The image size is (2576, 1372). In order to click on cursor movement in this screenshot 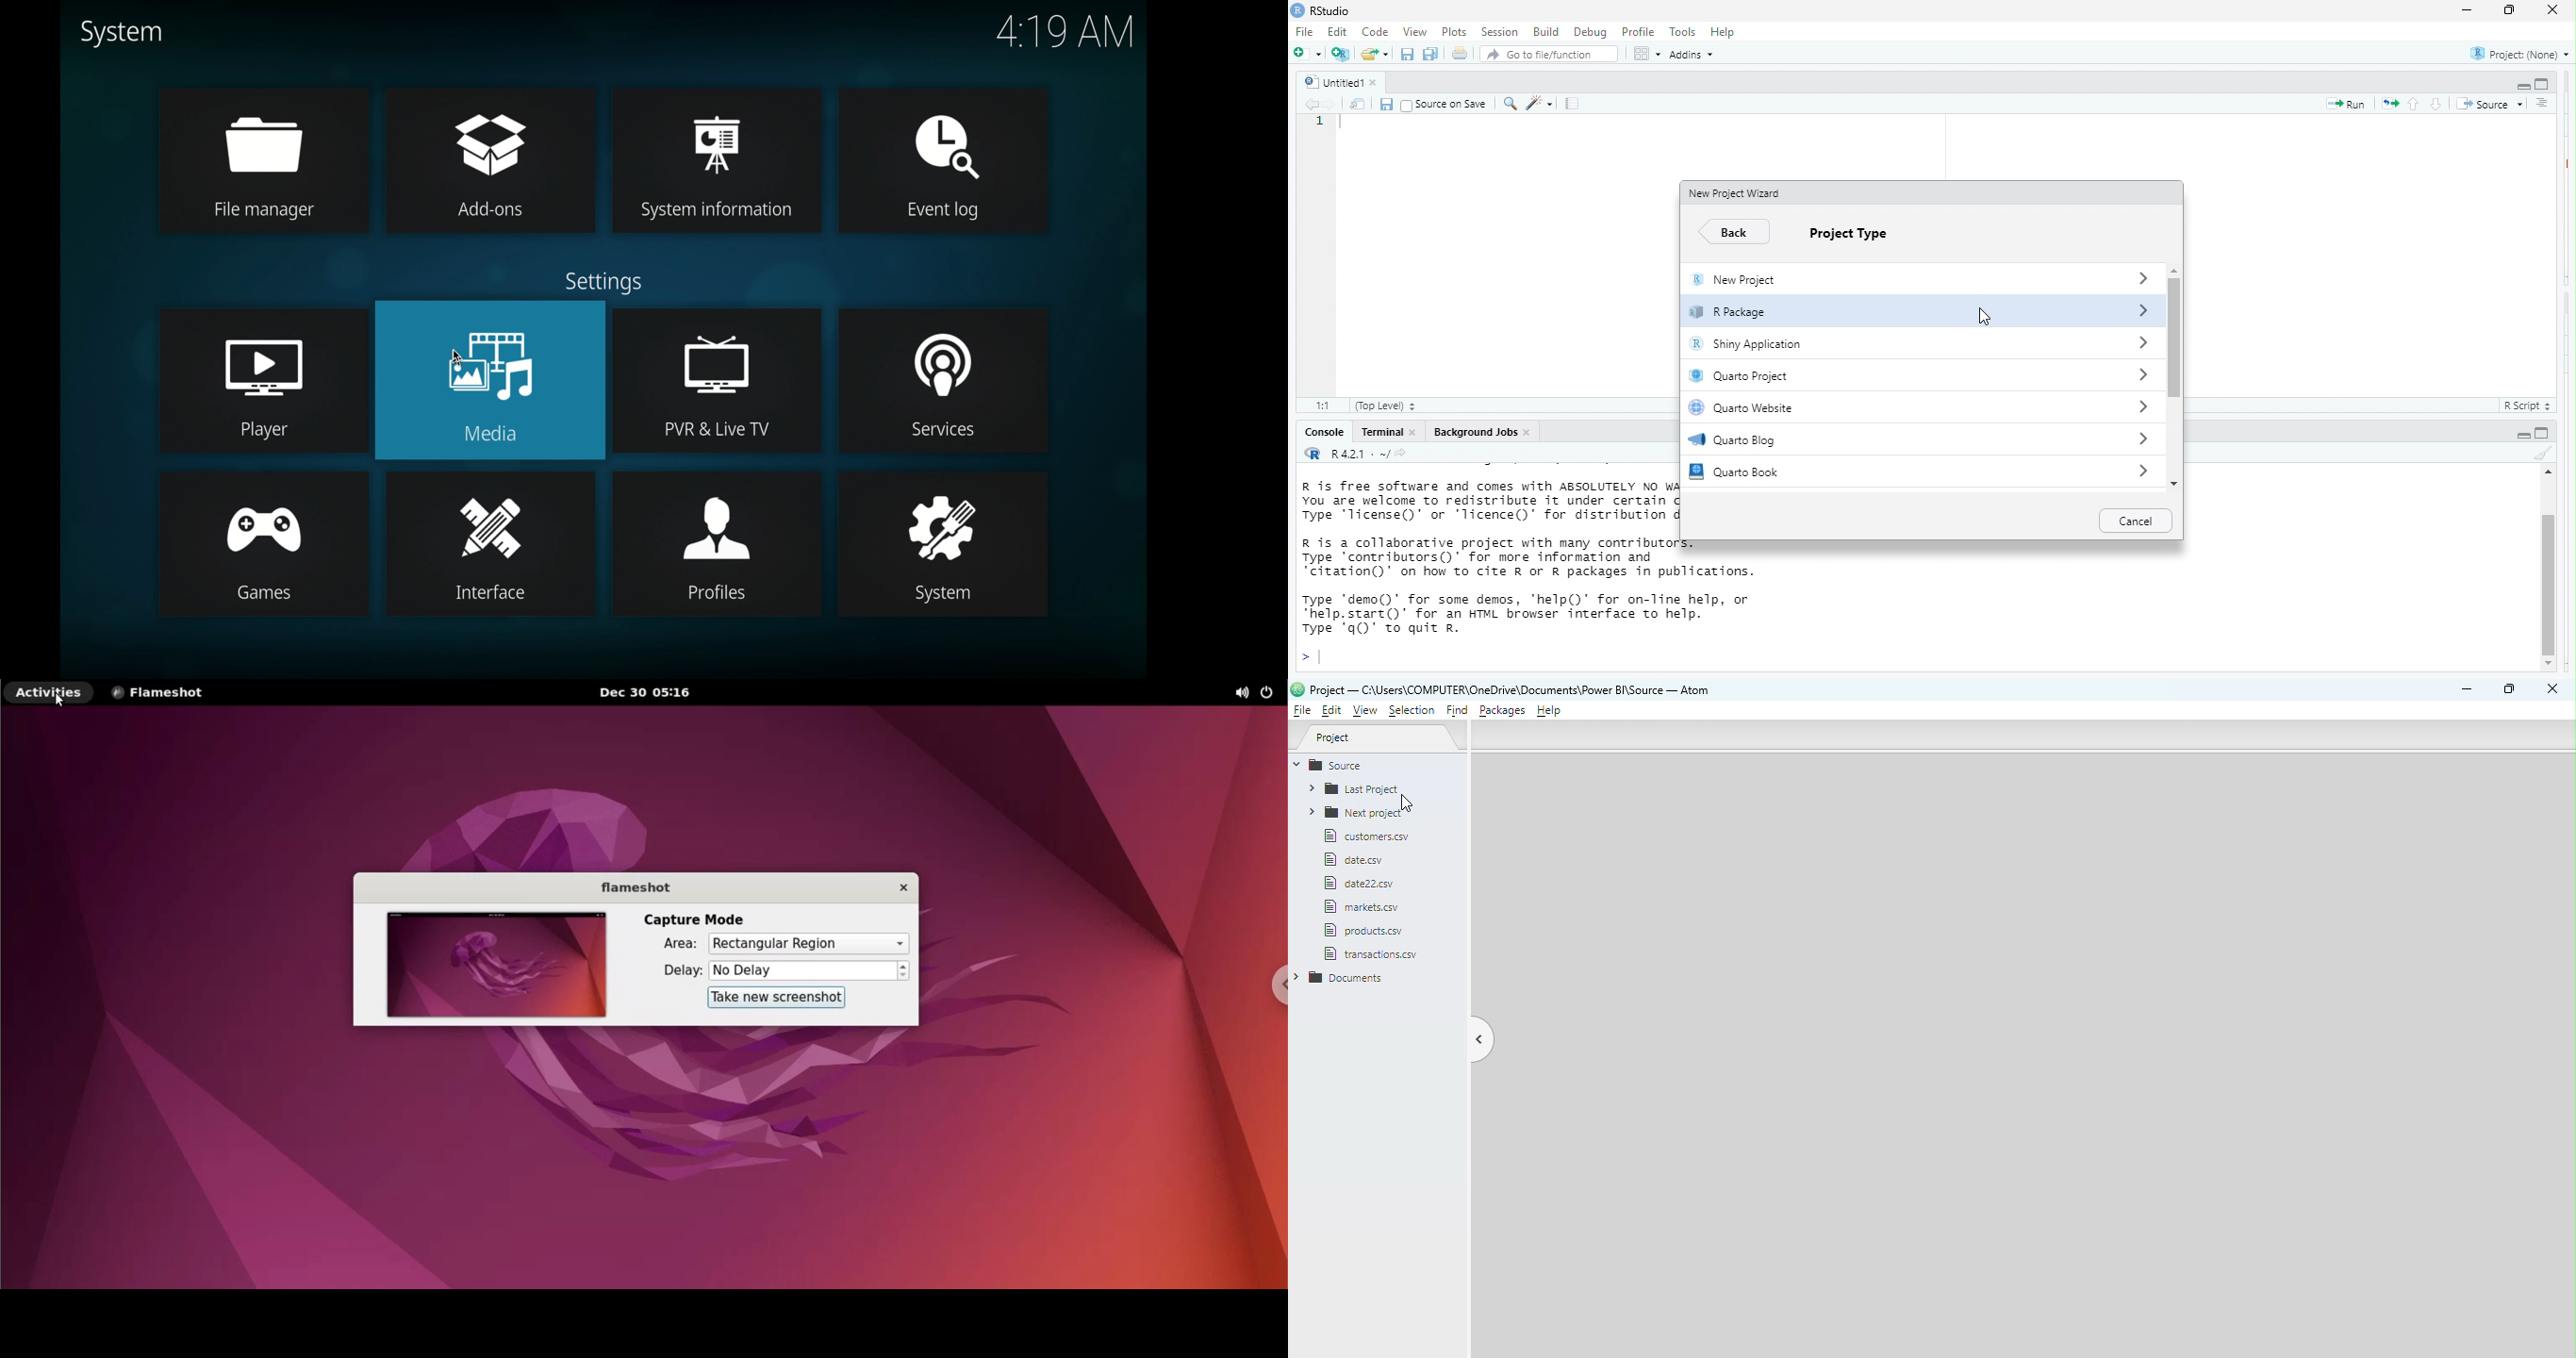, I will do `click(1983, 315)`.